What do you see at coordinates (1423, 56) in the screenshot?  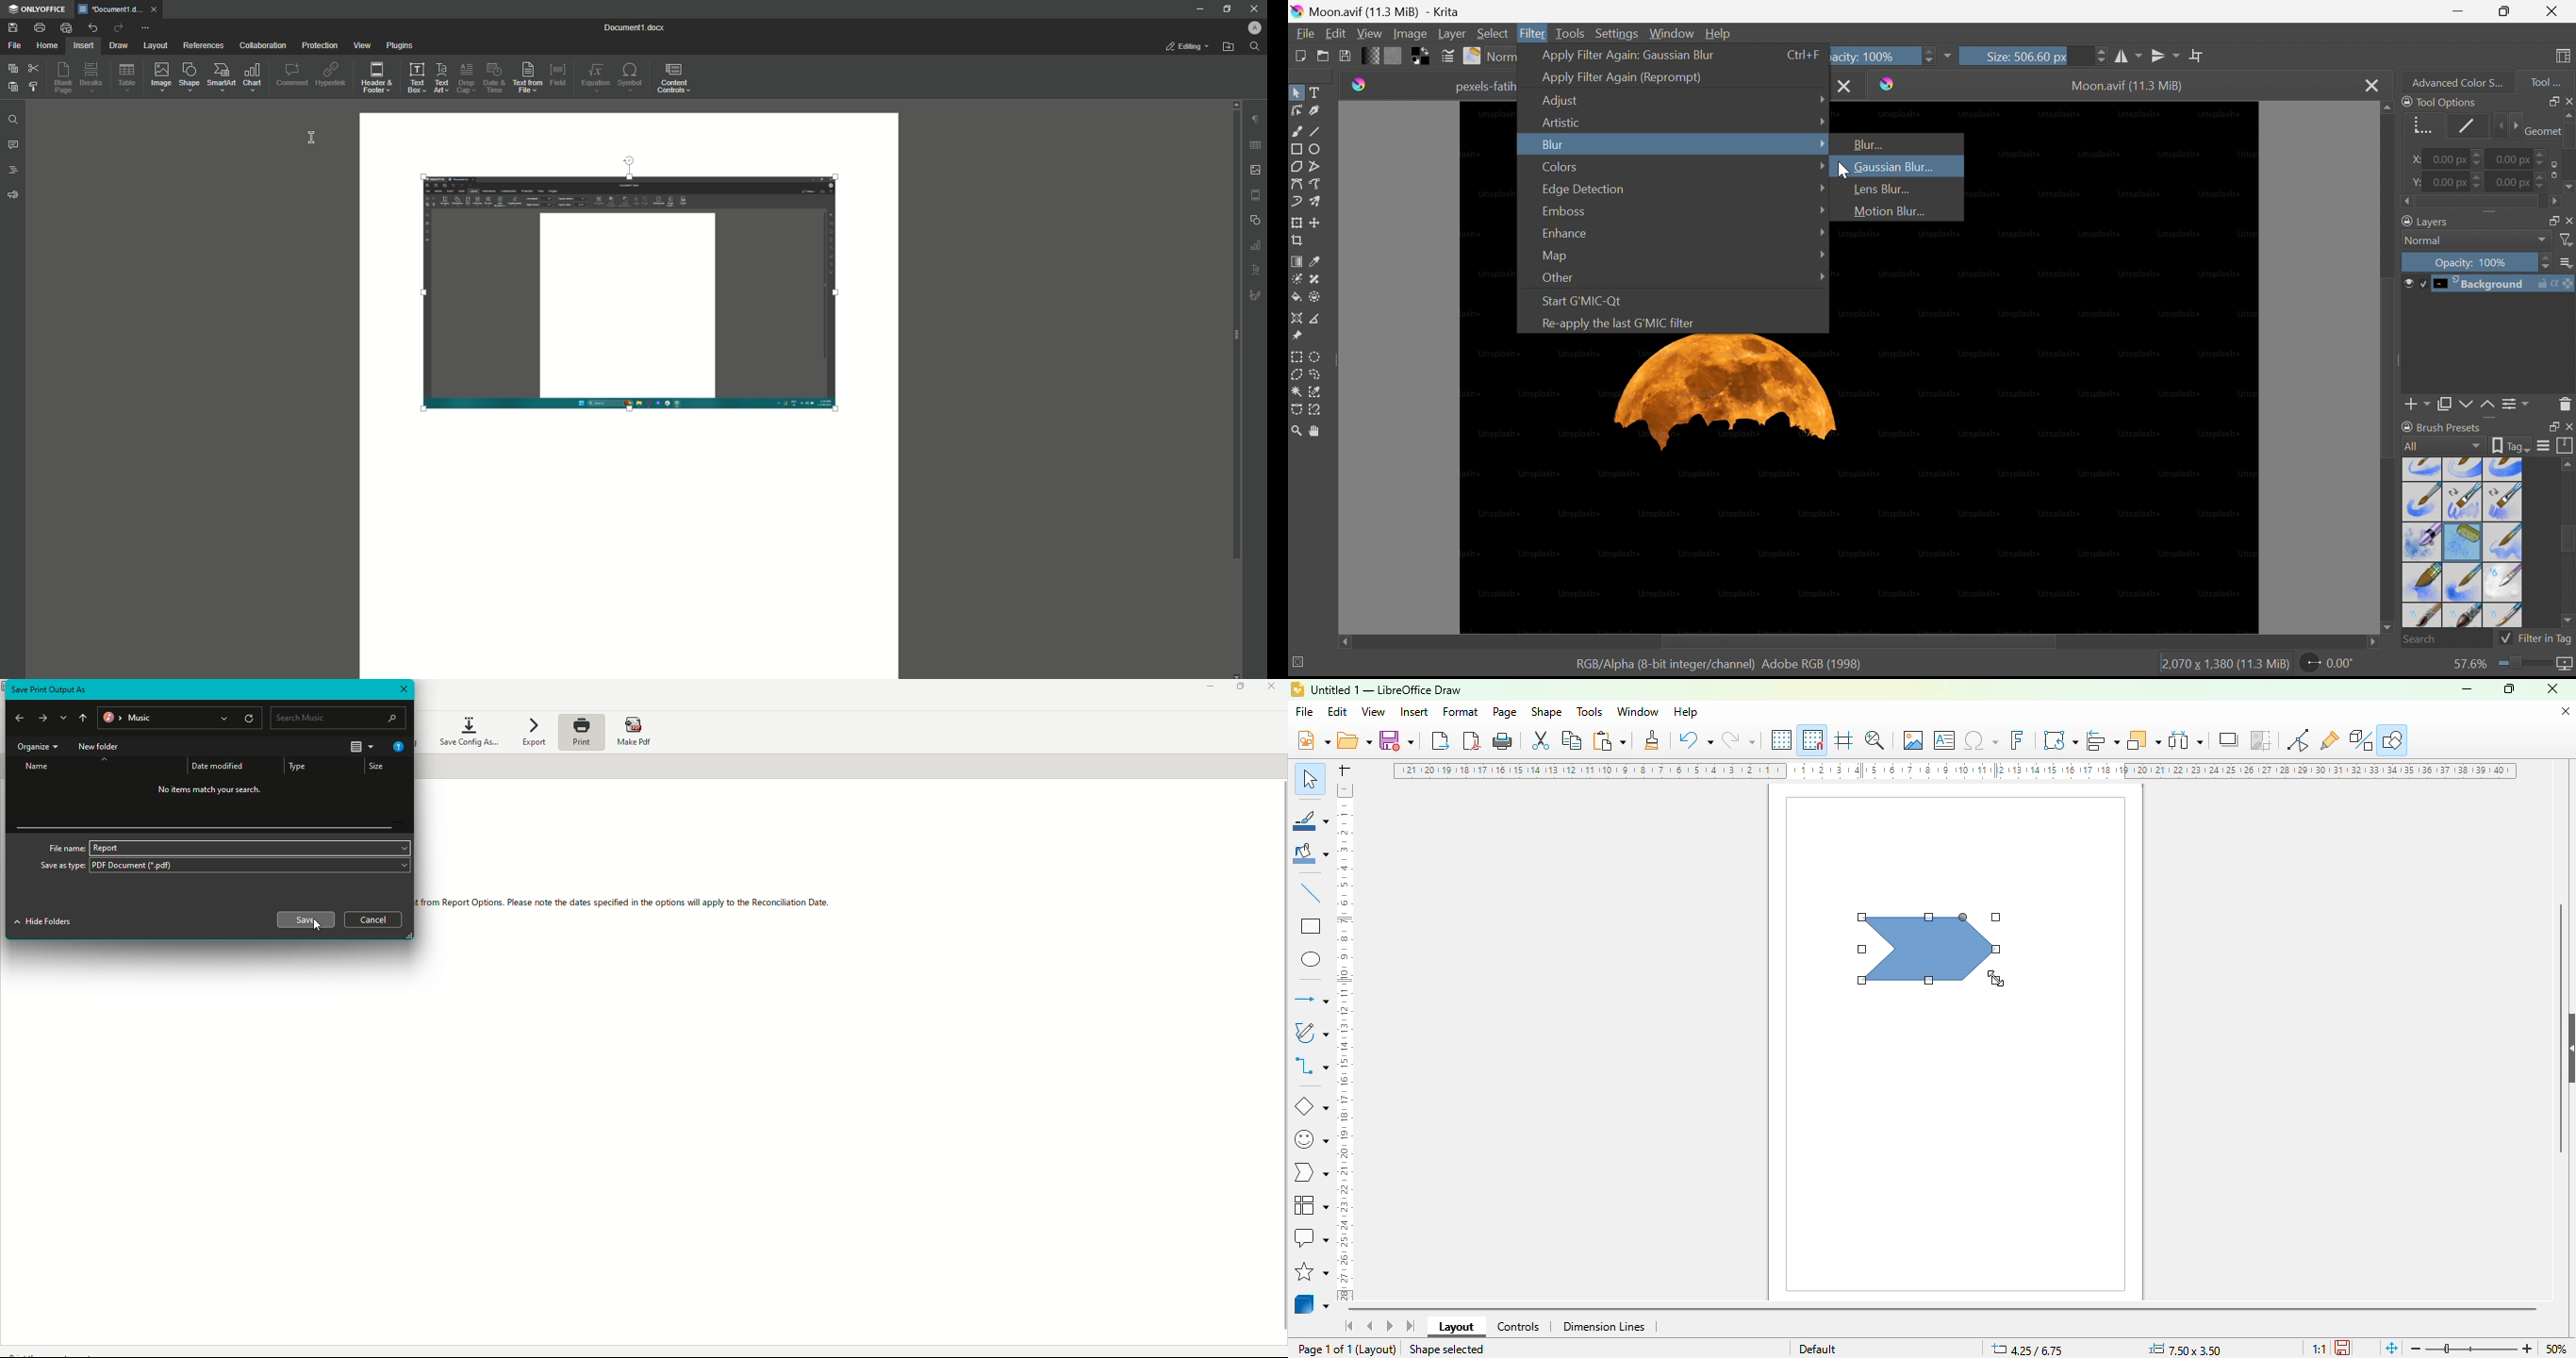 I see `Swap foreground and background colors` at bounding box center [1423, 56].